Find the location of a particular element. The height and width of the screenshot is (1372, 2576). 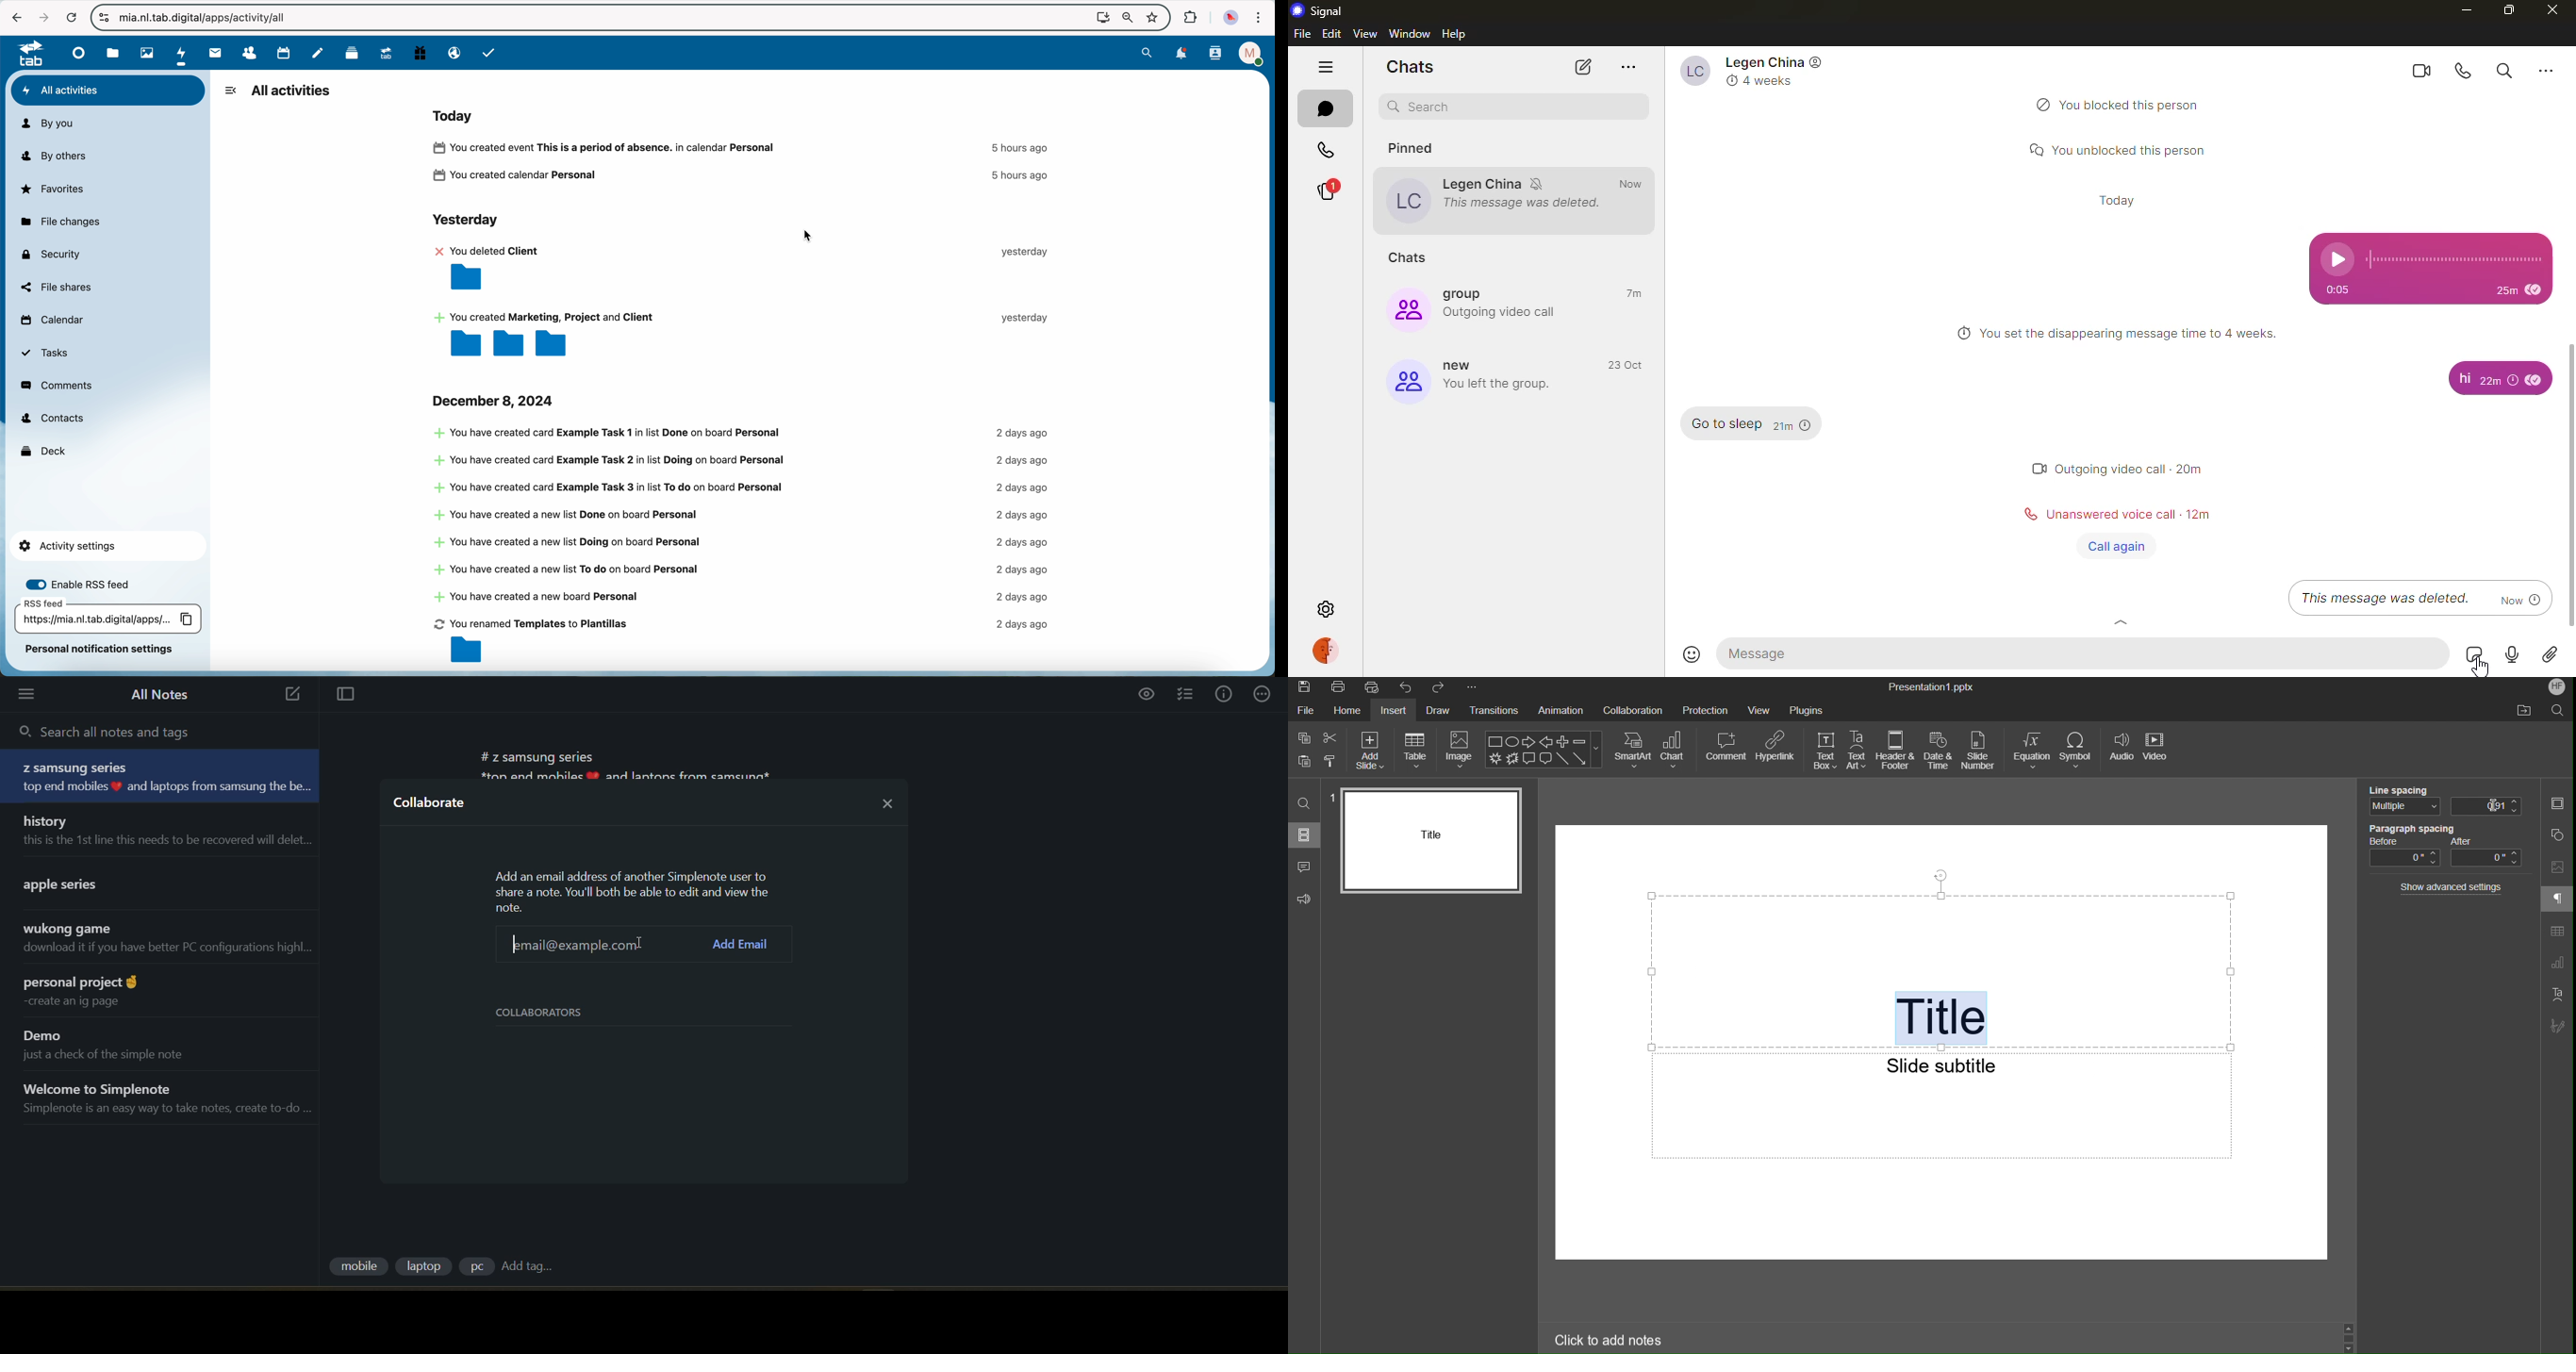

actions is located at coordinates (1265, 693).